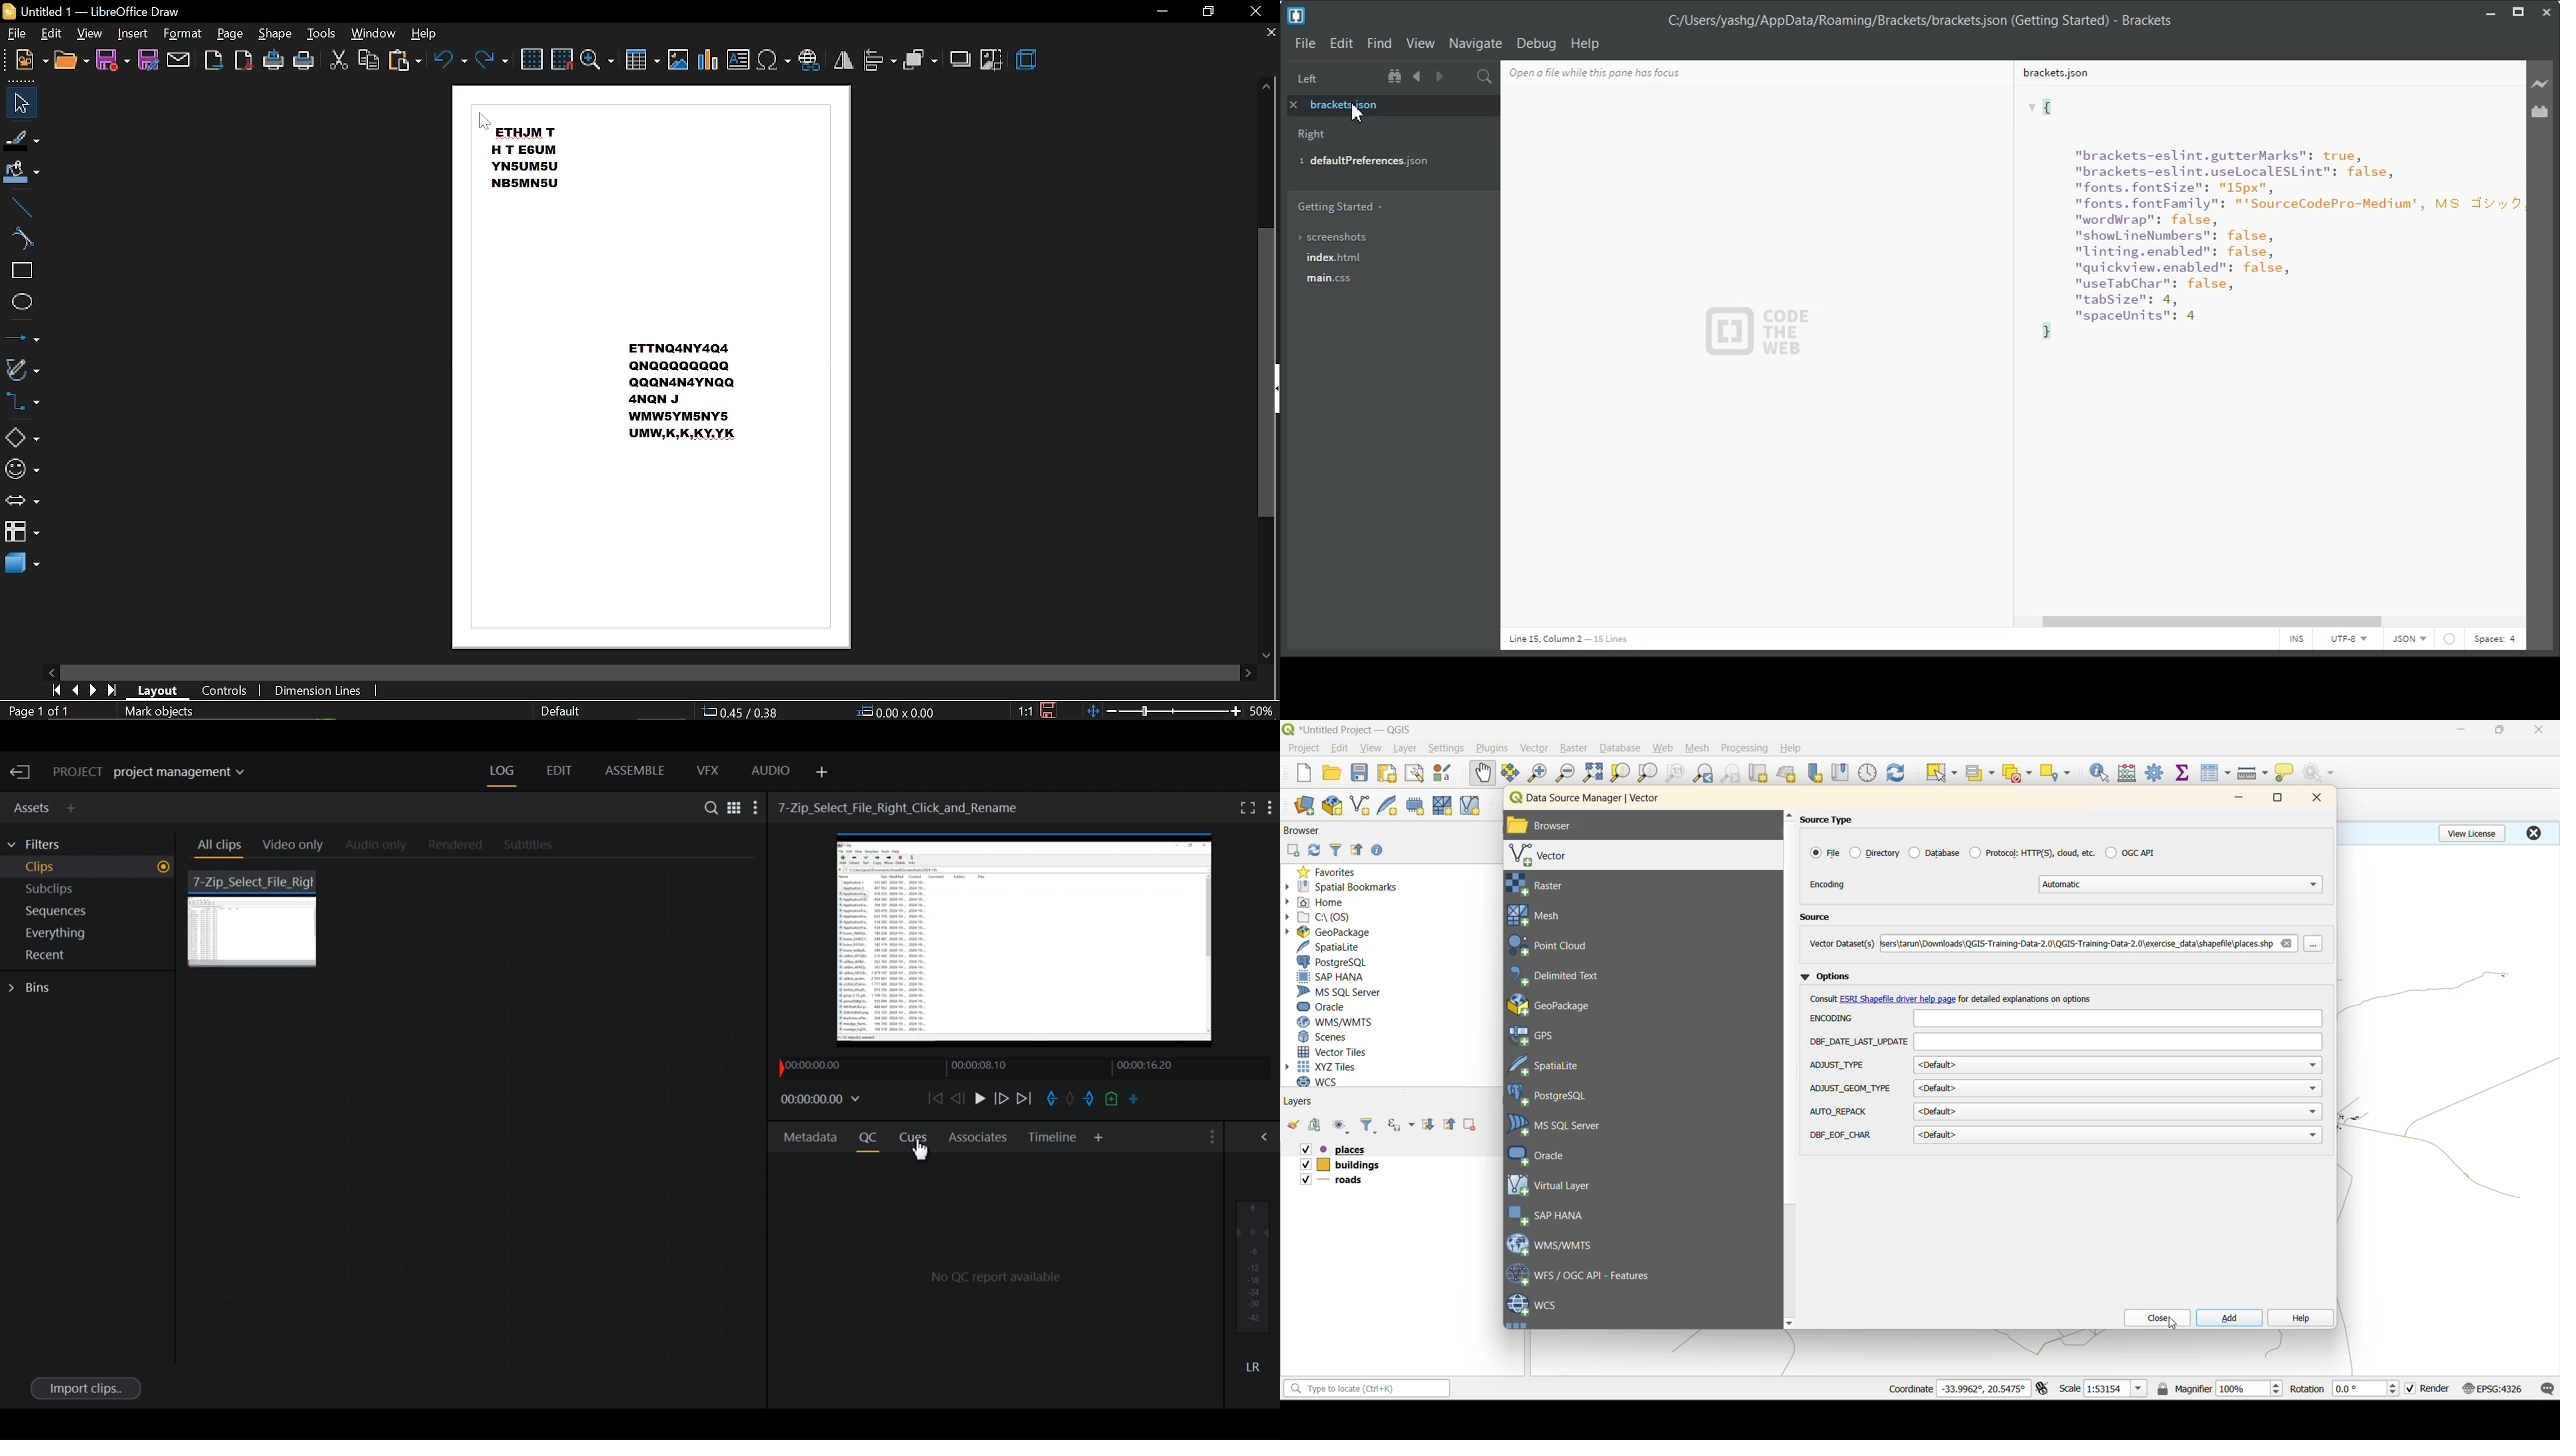 The image size is (2576, 1456). What do you see at coordinates (1355, 1150) in the screenshot?
I see `layers` at bounding box center [1355, 1150].